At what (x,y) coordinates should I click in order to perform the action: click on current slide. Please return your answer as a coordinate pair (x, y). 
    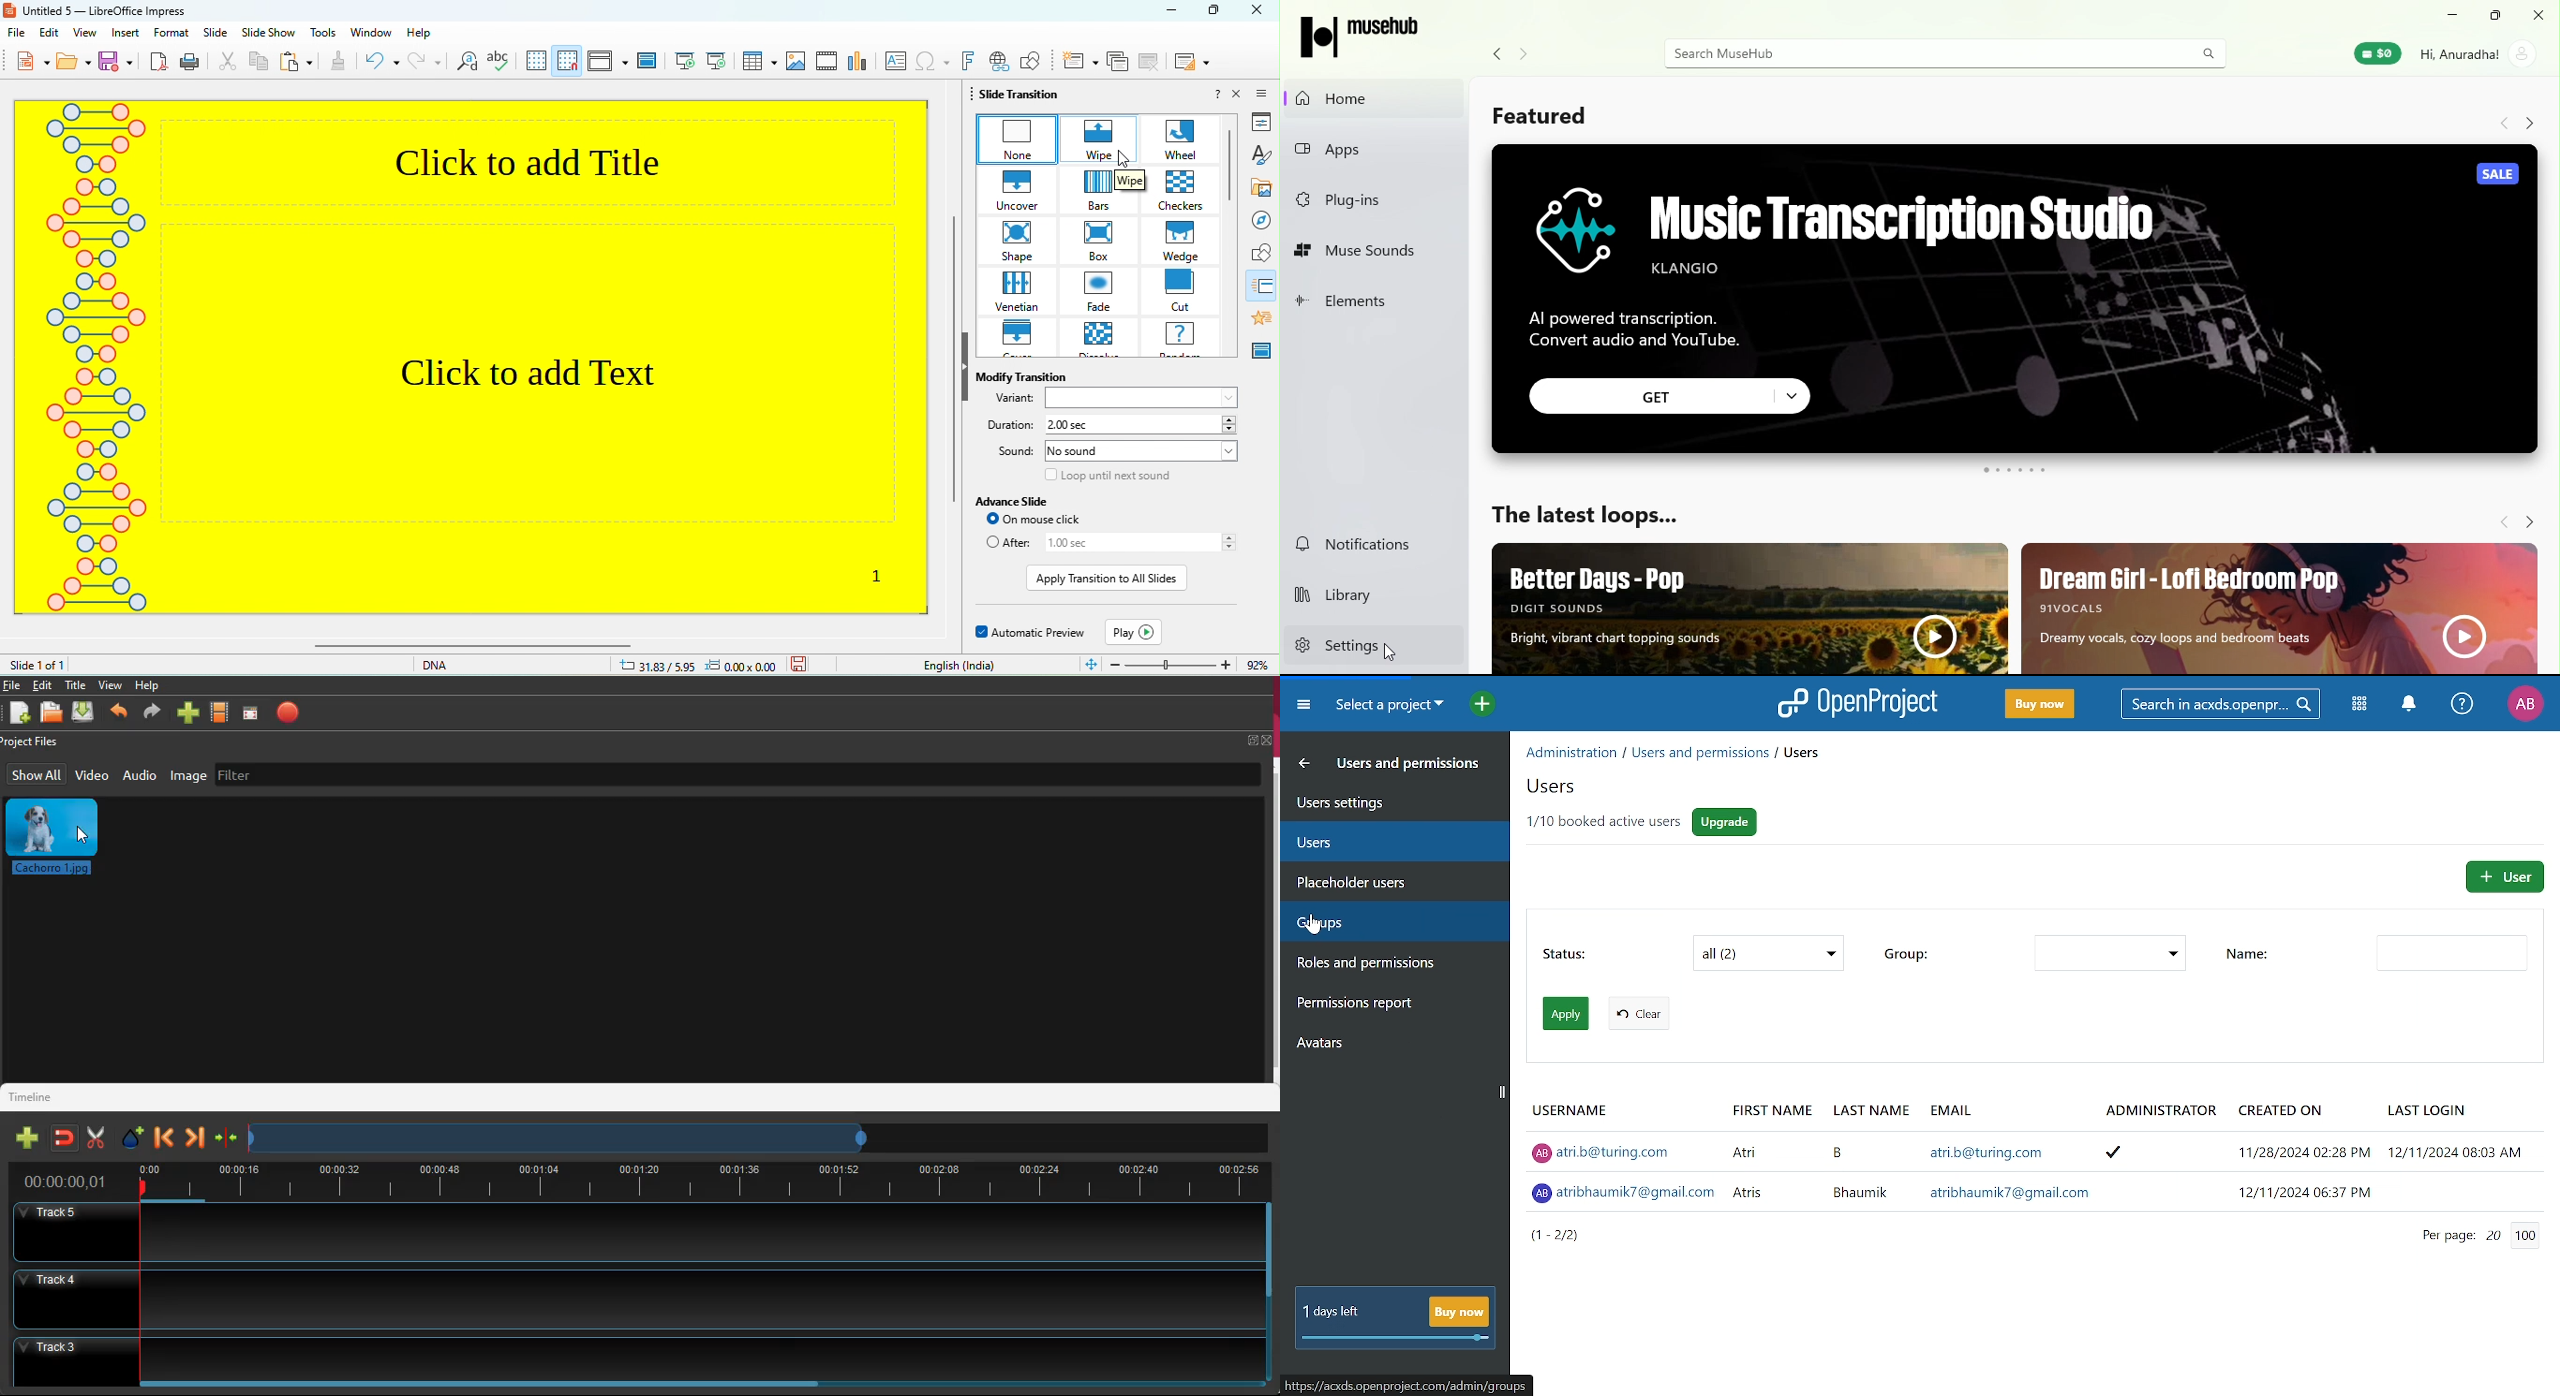
    Looking at the image, I should click on (716, 61).